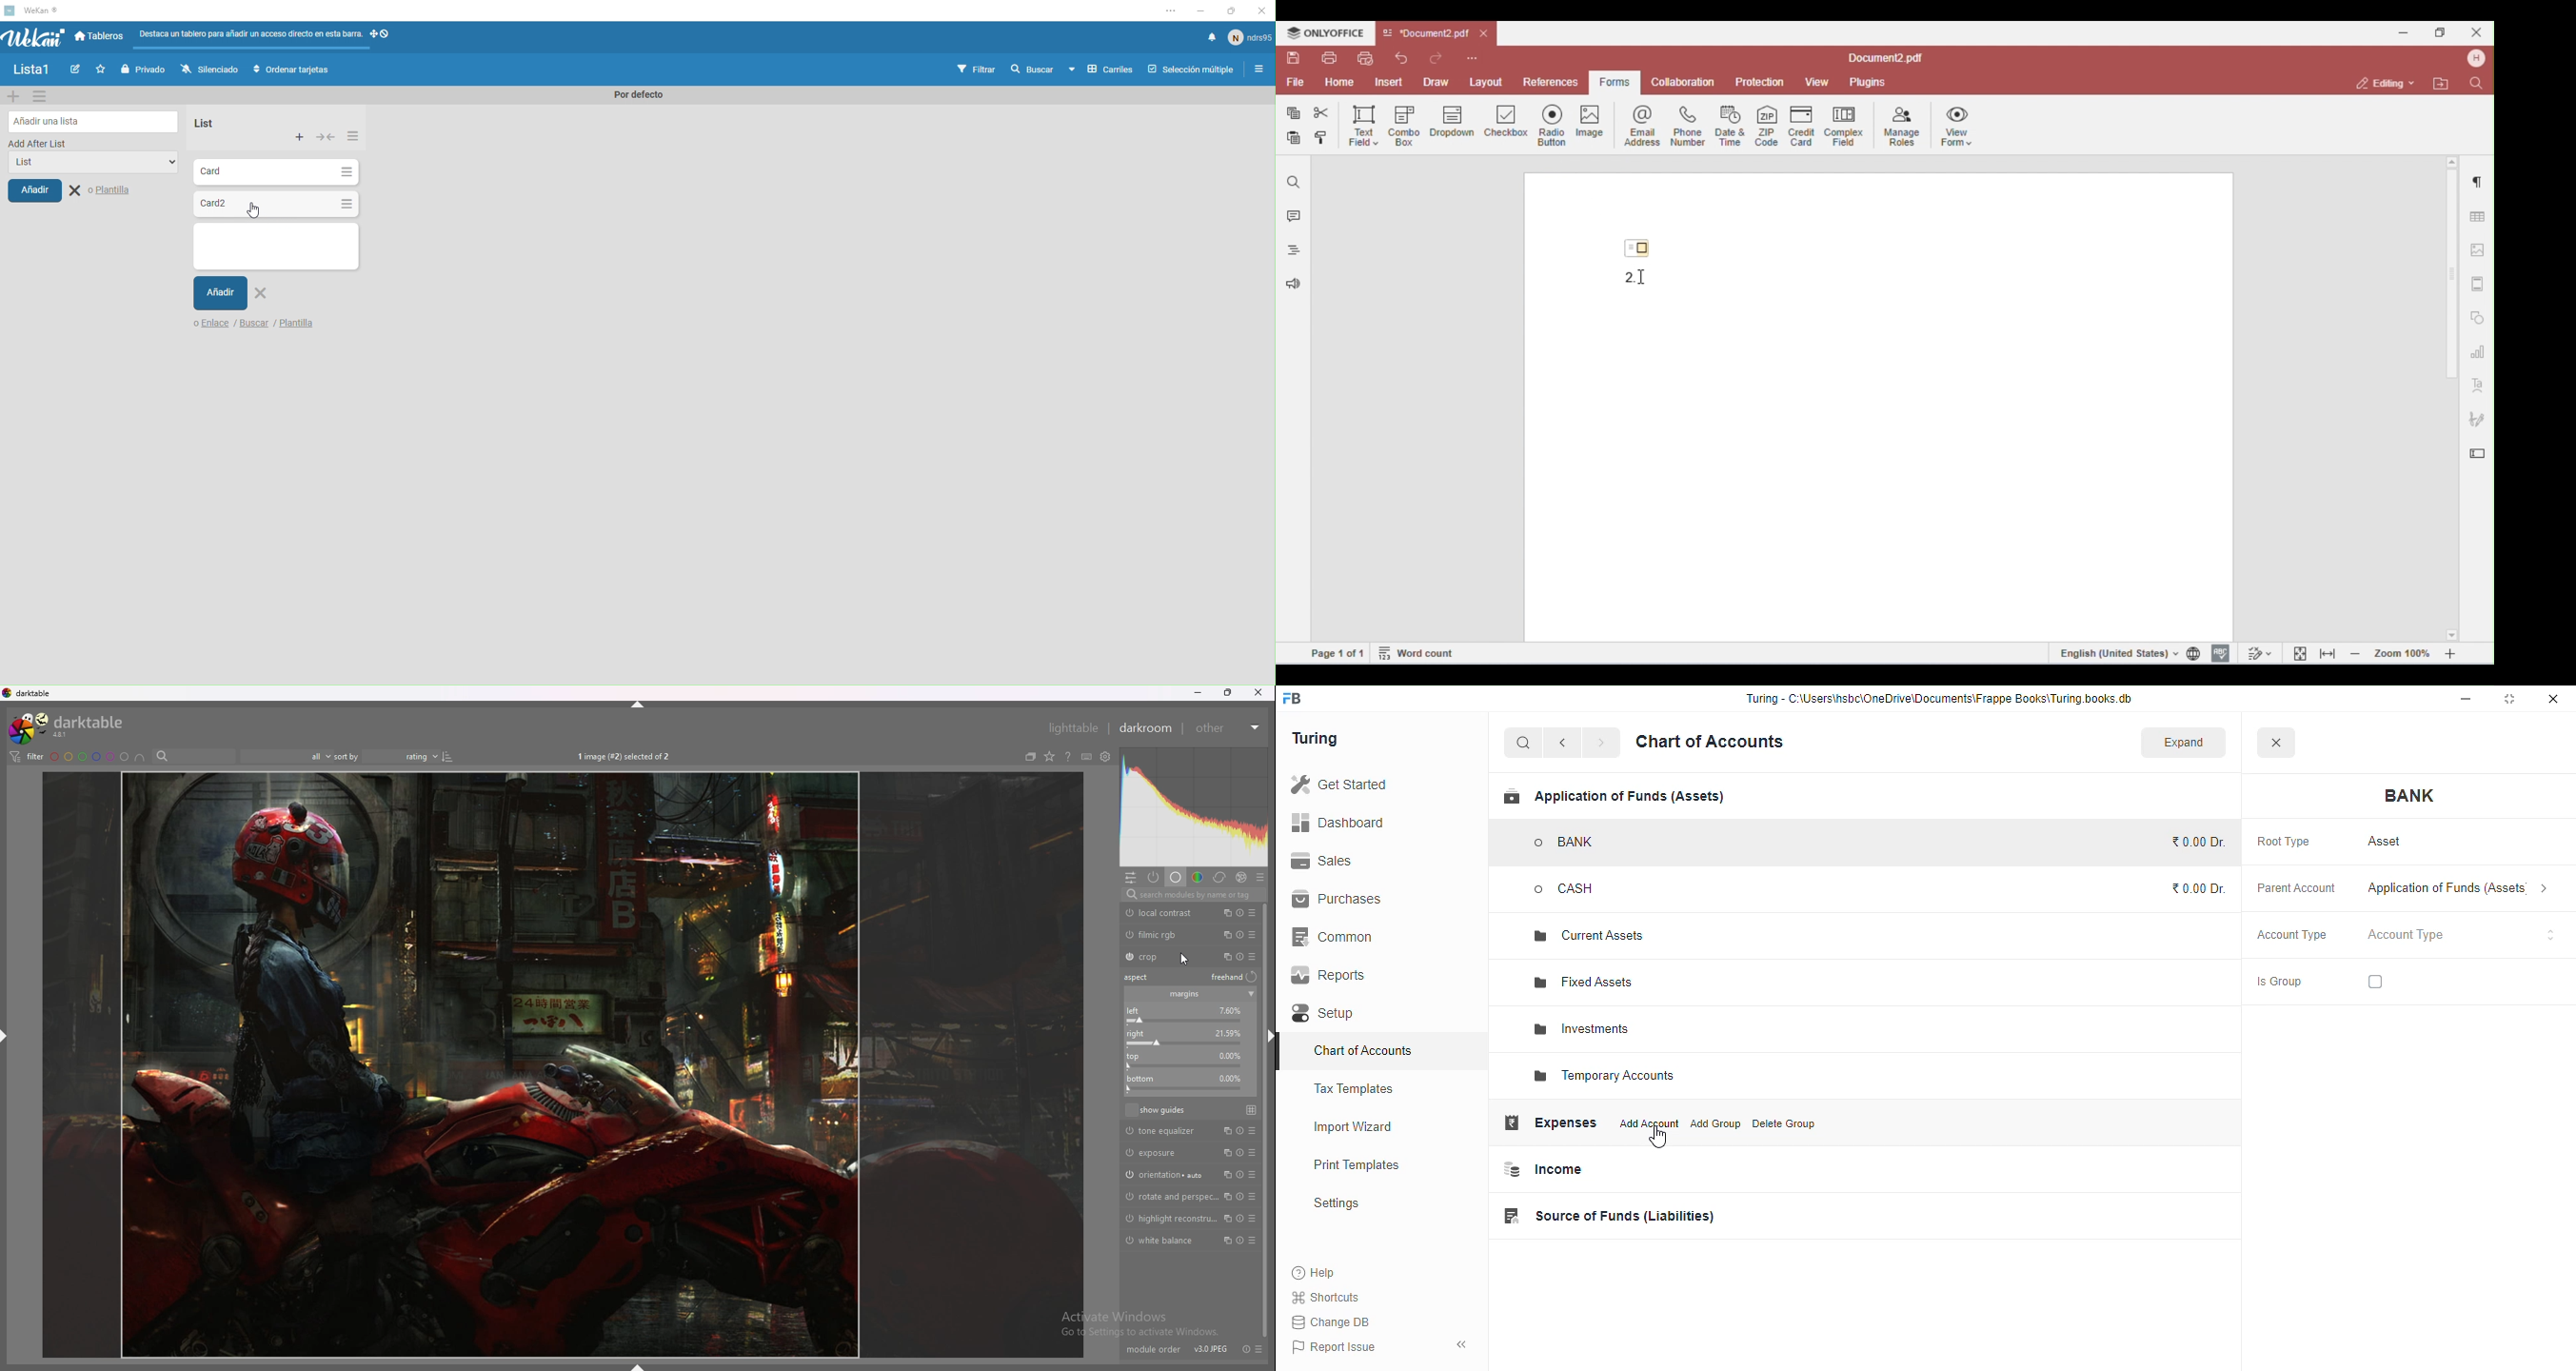 The image size is (2576, 1372). What do you see at coordinates (1199, 10) in the screenshot?
I see `minimise` at bounding box center [1199, 10].